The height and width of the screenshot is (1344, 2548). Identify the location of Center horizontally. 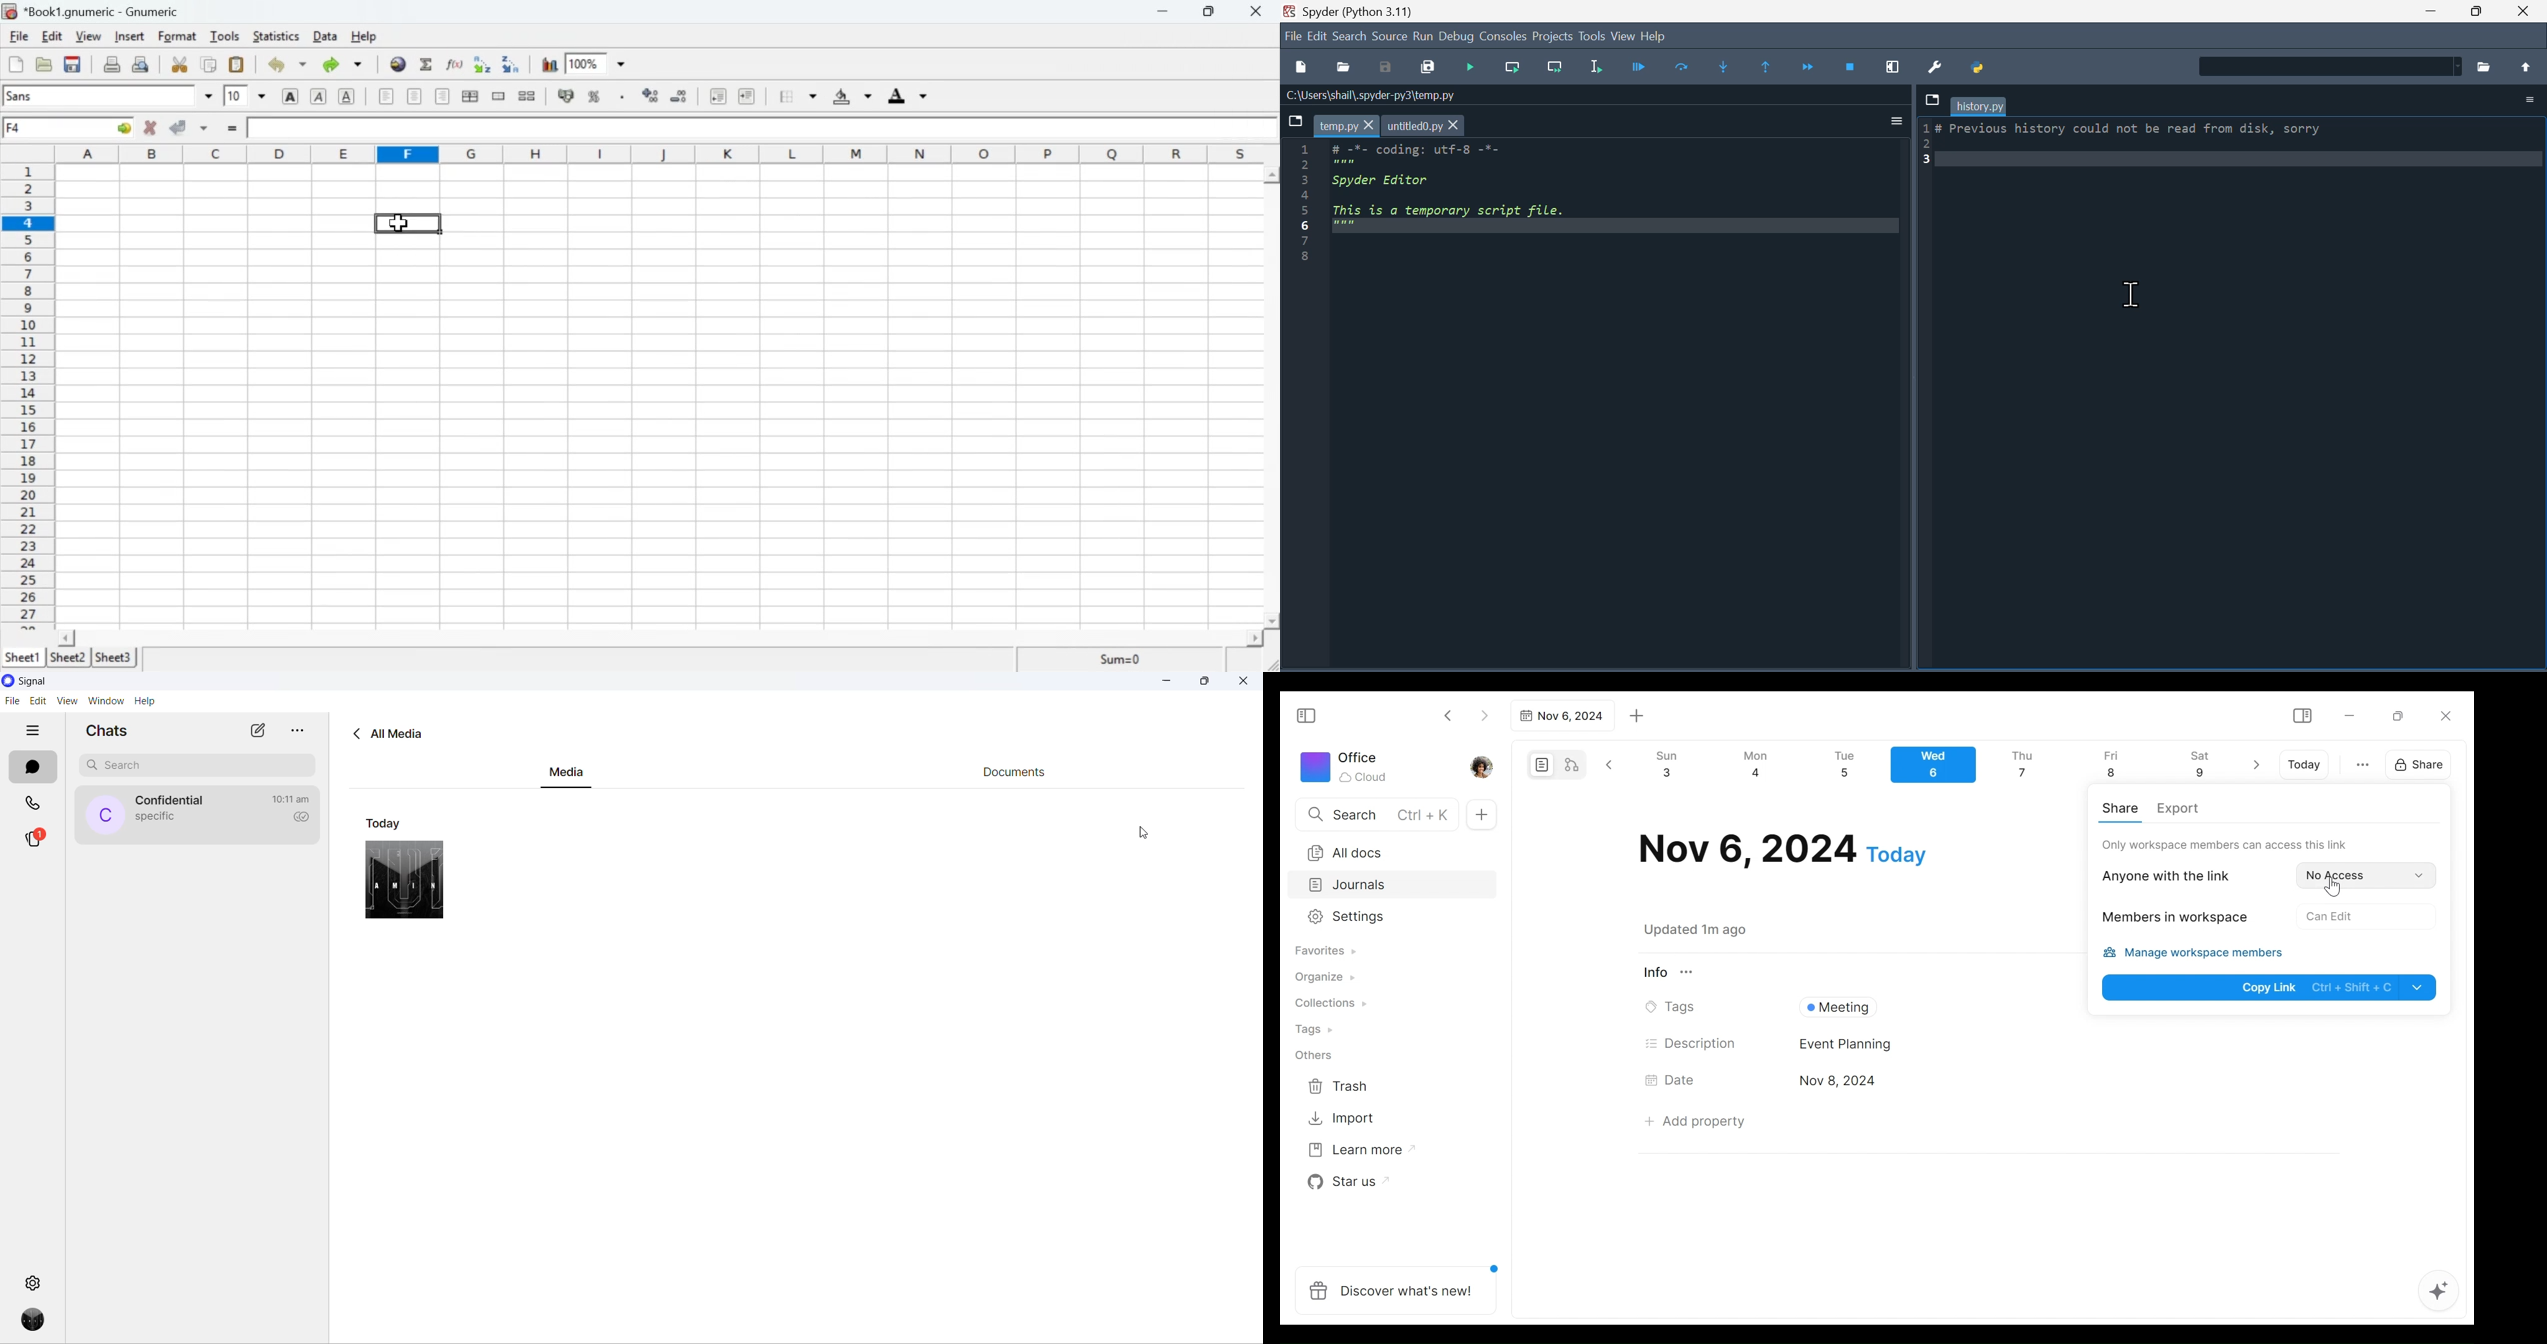
(415, 96).